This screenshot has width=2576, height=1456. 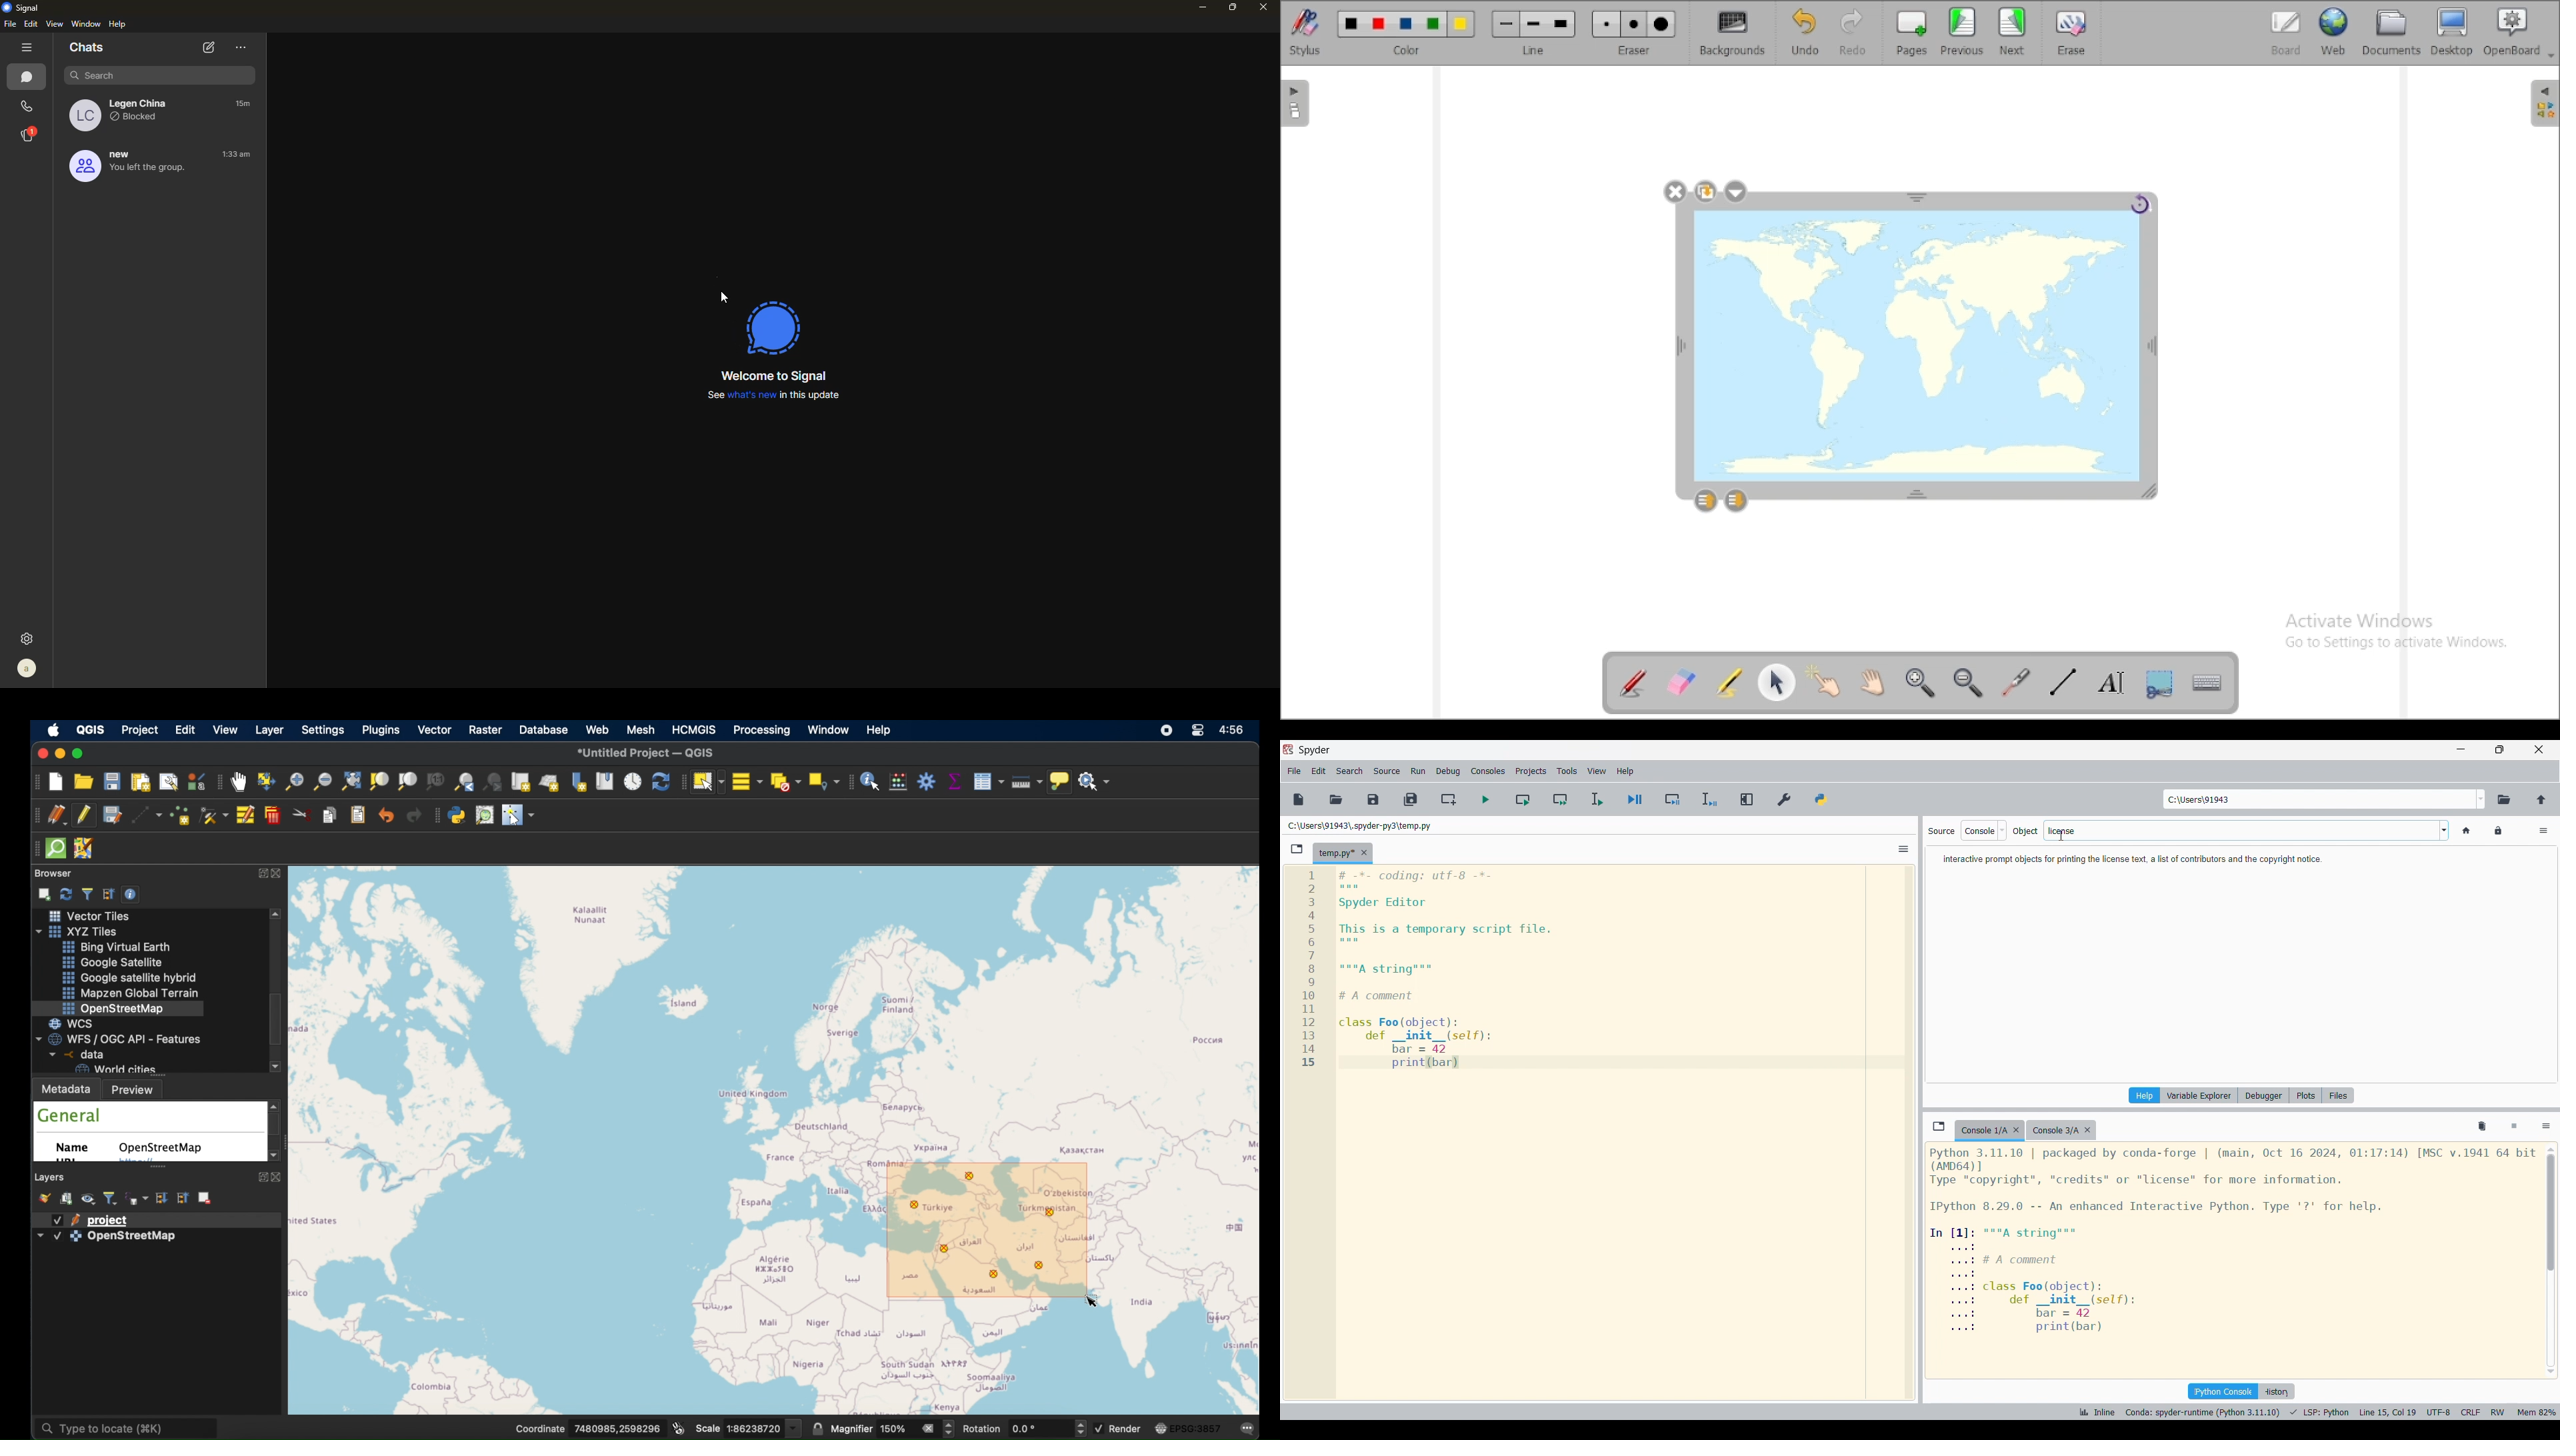 I want to click on drag handle, so click(x=681, y=781).